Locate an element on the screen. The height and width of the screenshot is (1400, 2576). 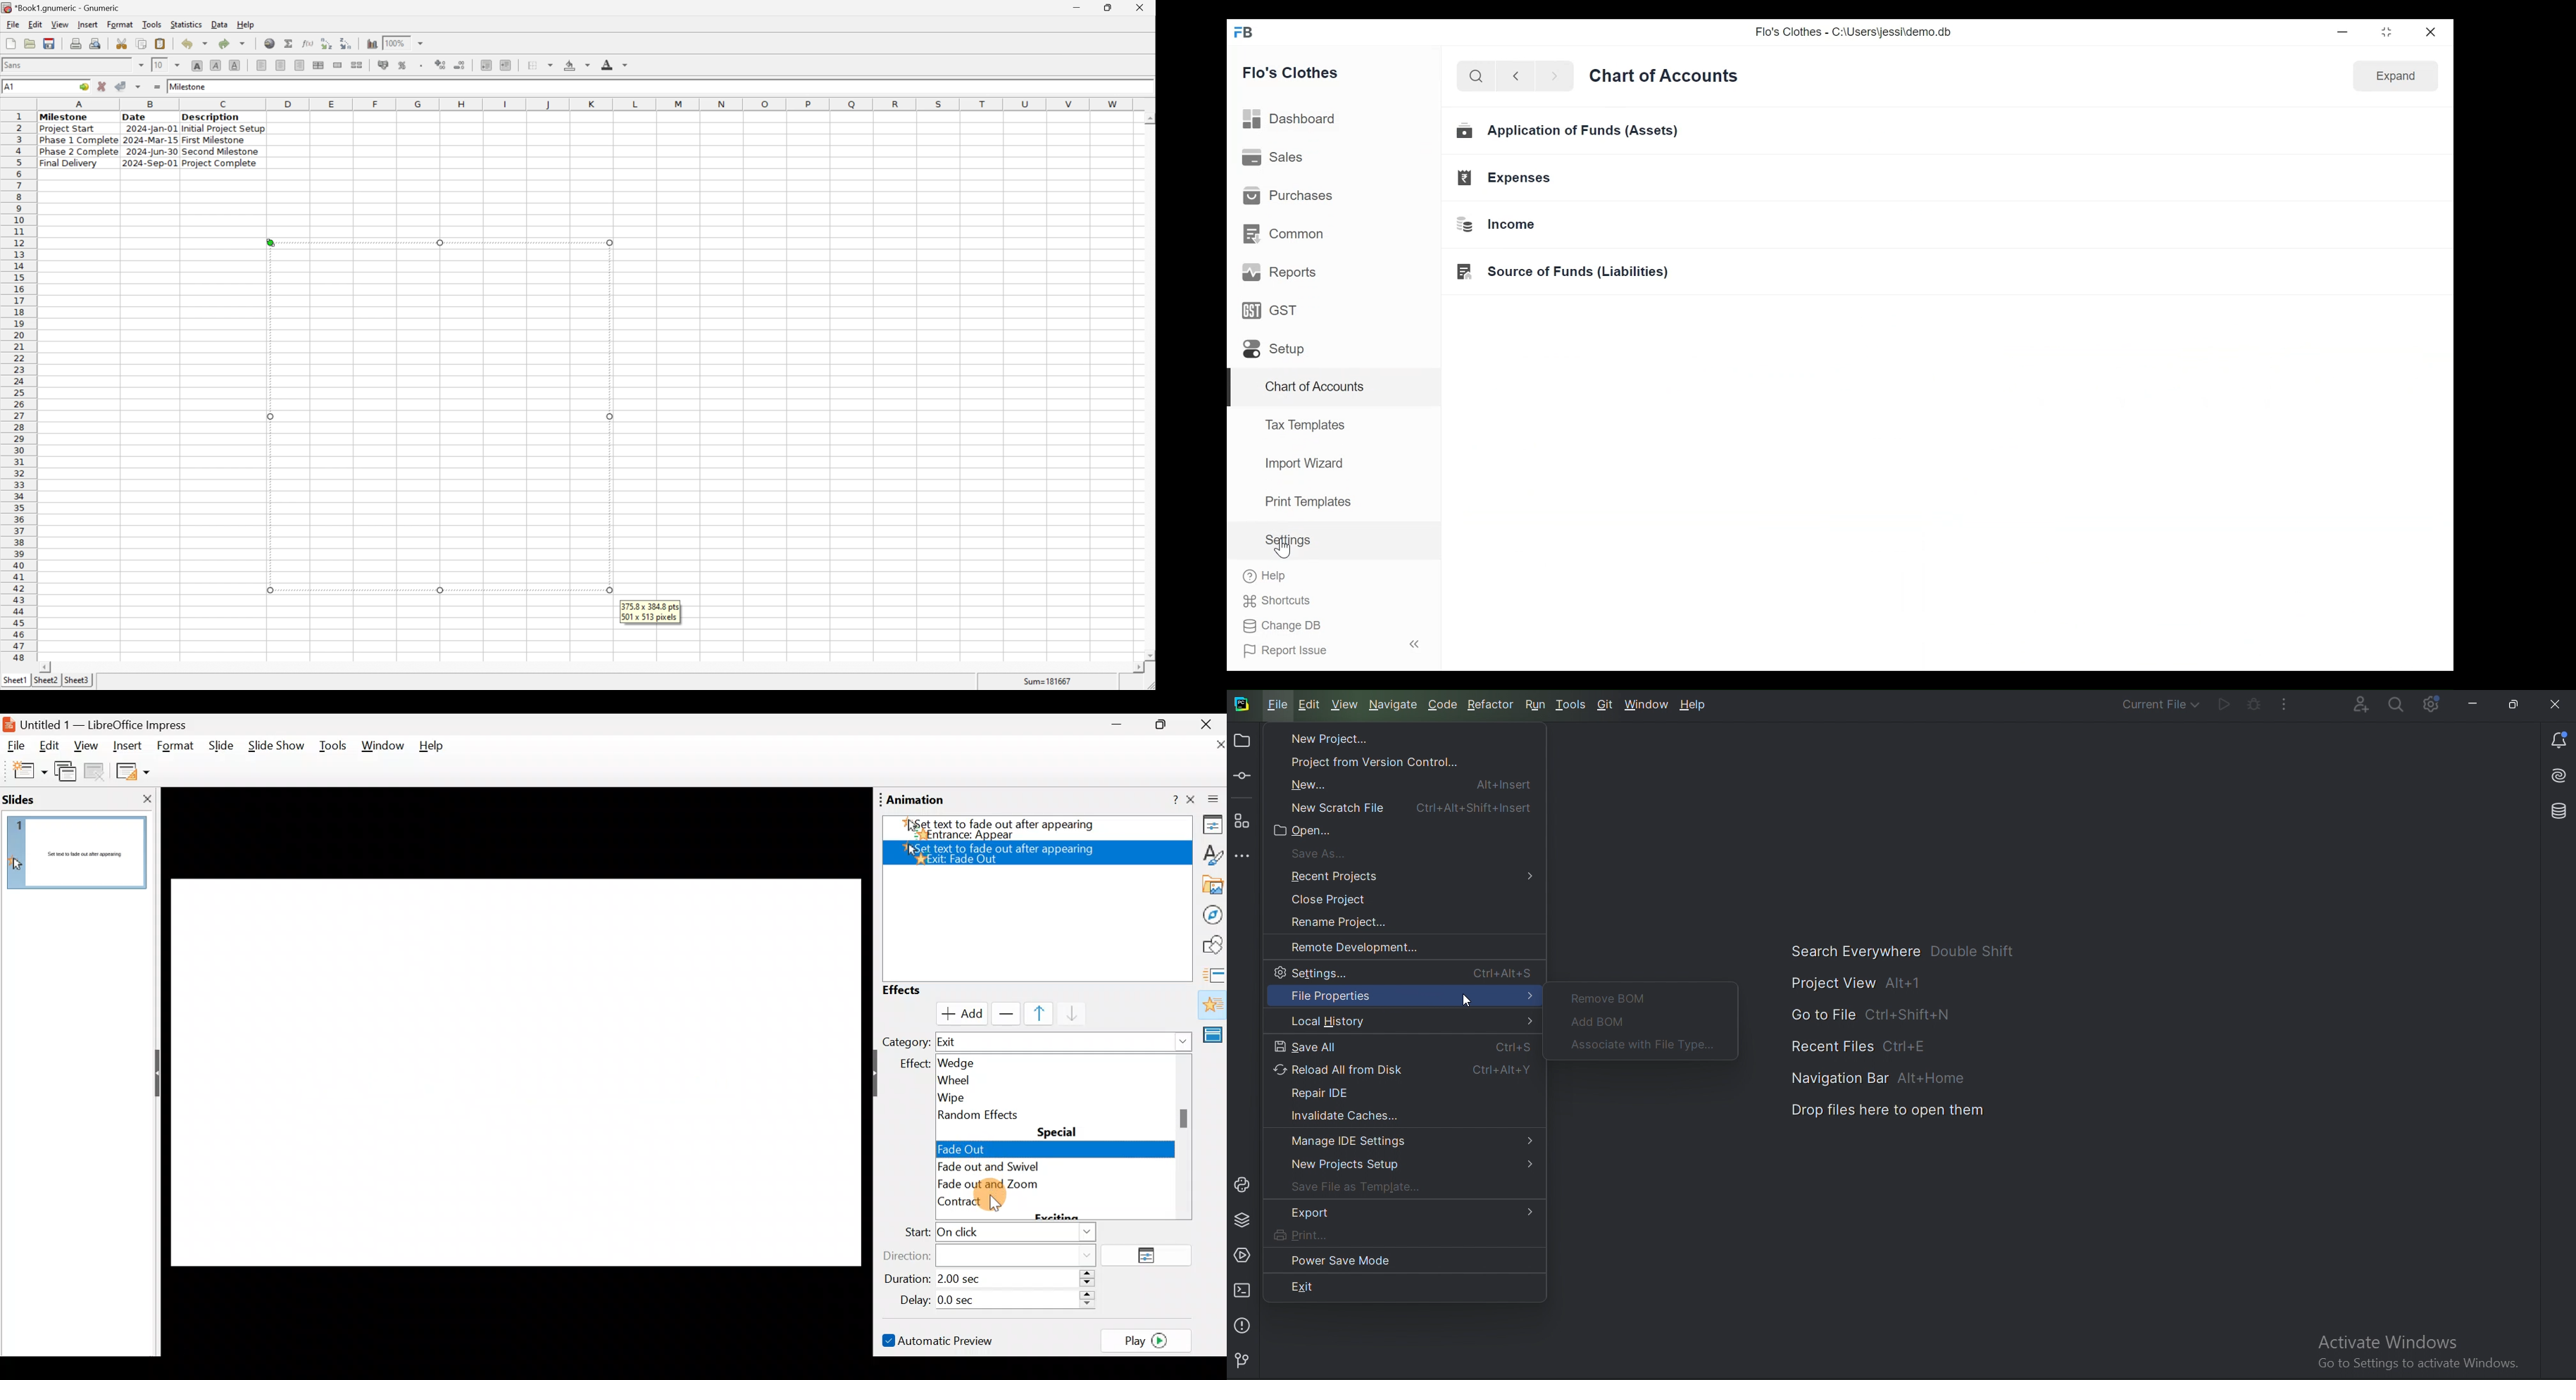
italic is located at coordinates (216, 65).